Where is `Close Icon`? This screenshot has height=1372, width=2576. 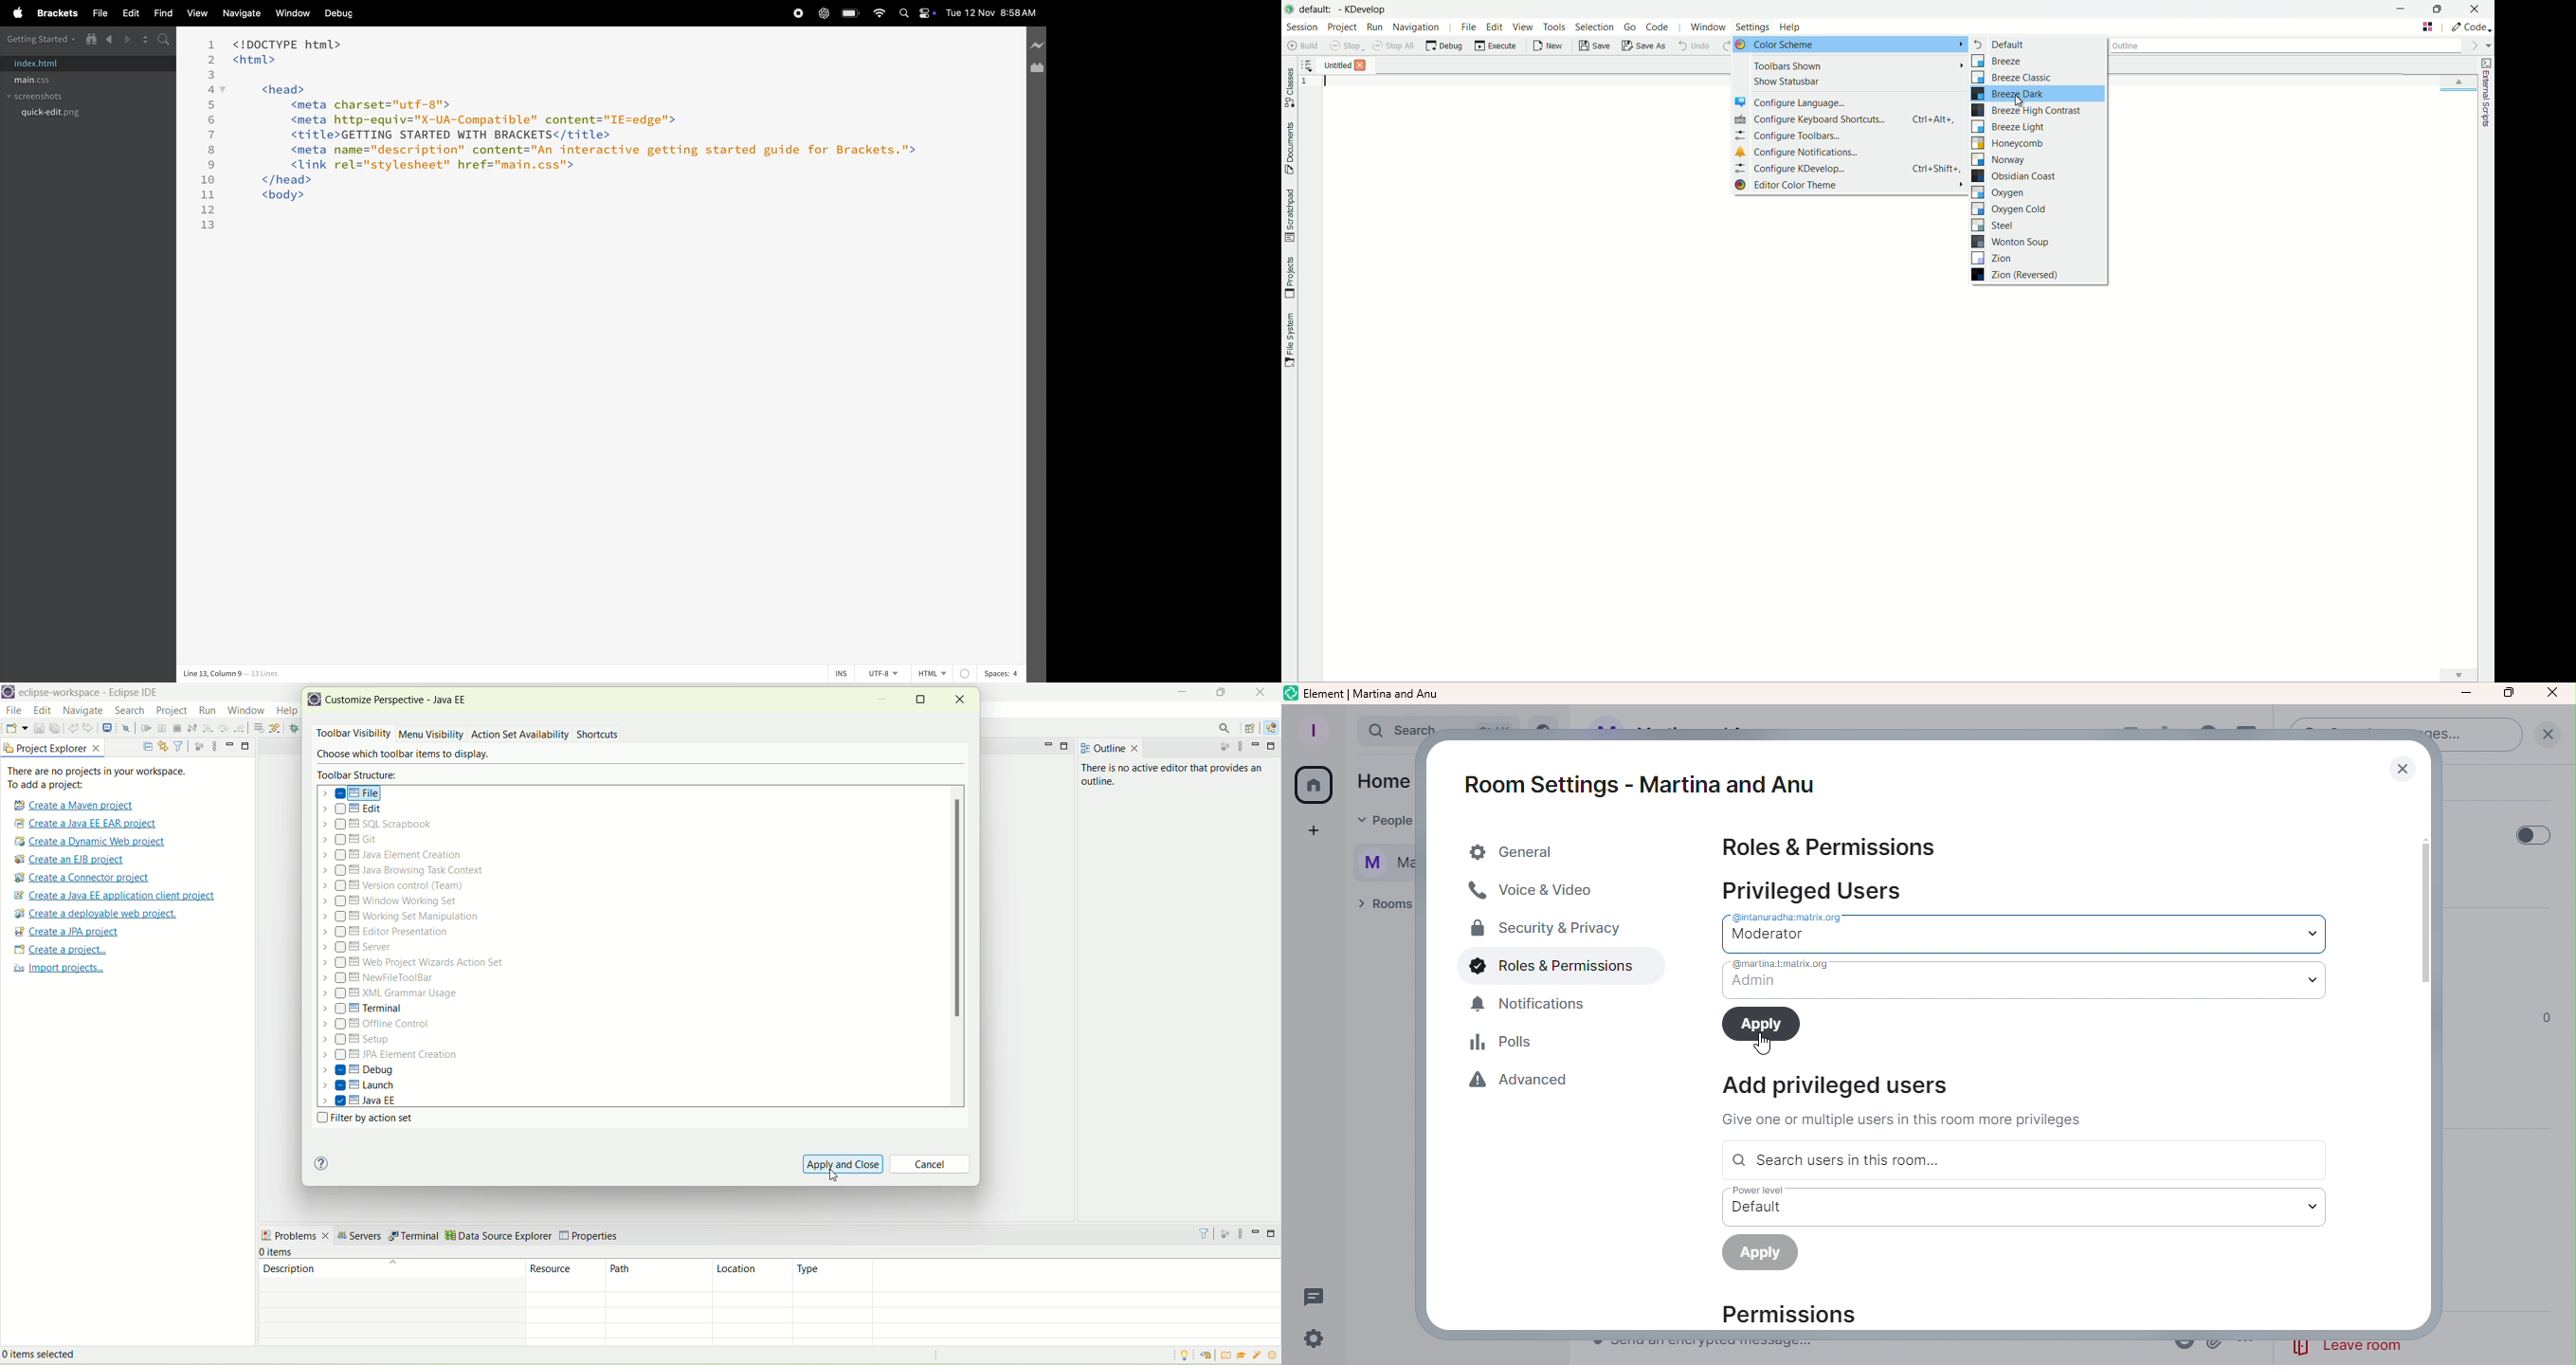 Close Icon is located at coordinates (2553, 694).